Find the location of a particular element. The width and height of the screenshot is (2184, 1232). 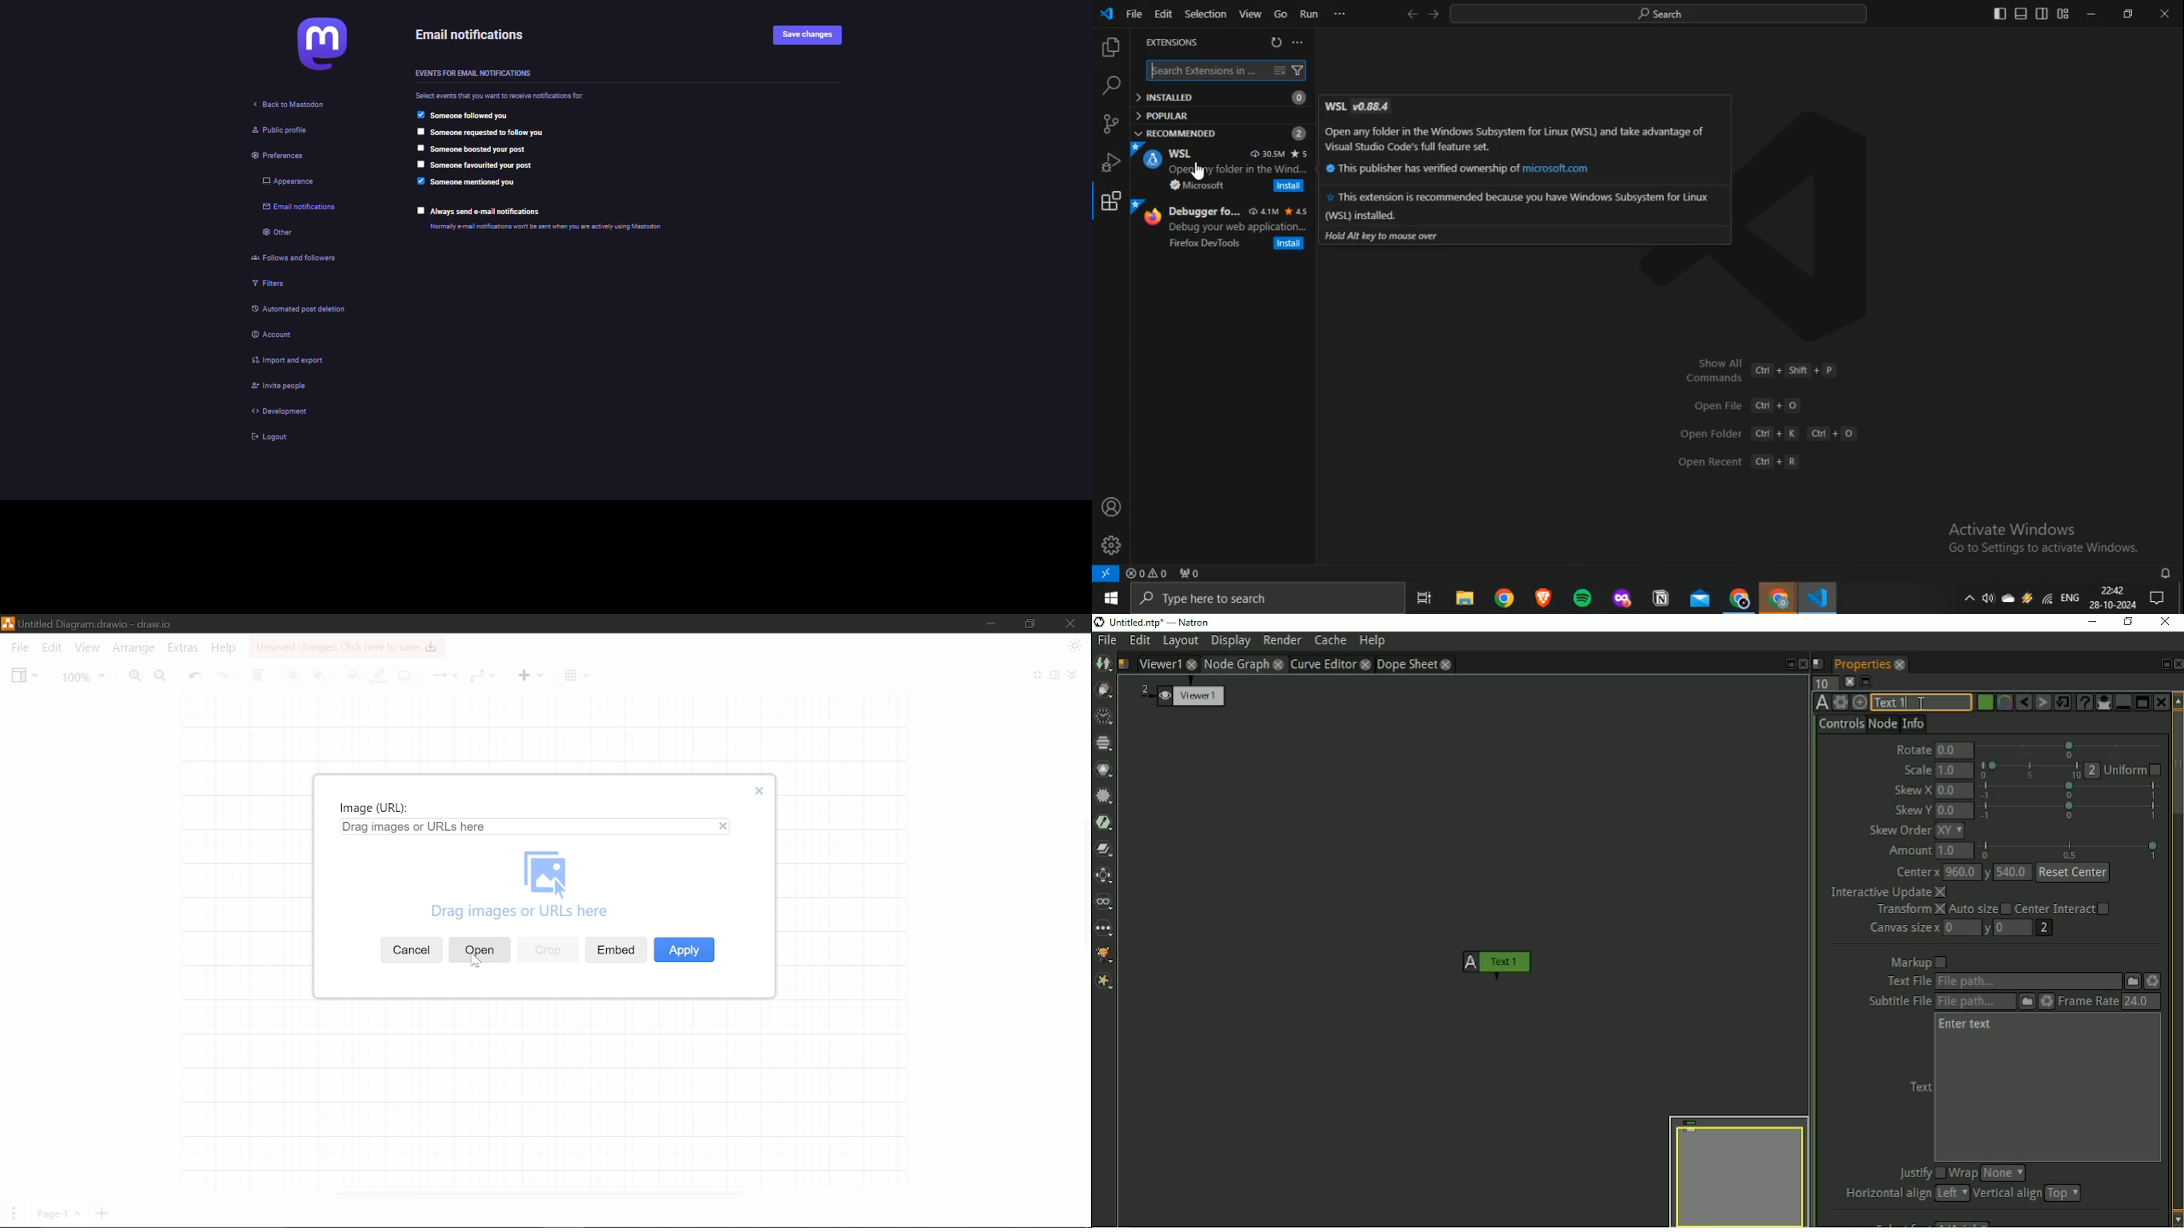

To front is located at coordinates (293, 675).